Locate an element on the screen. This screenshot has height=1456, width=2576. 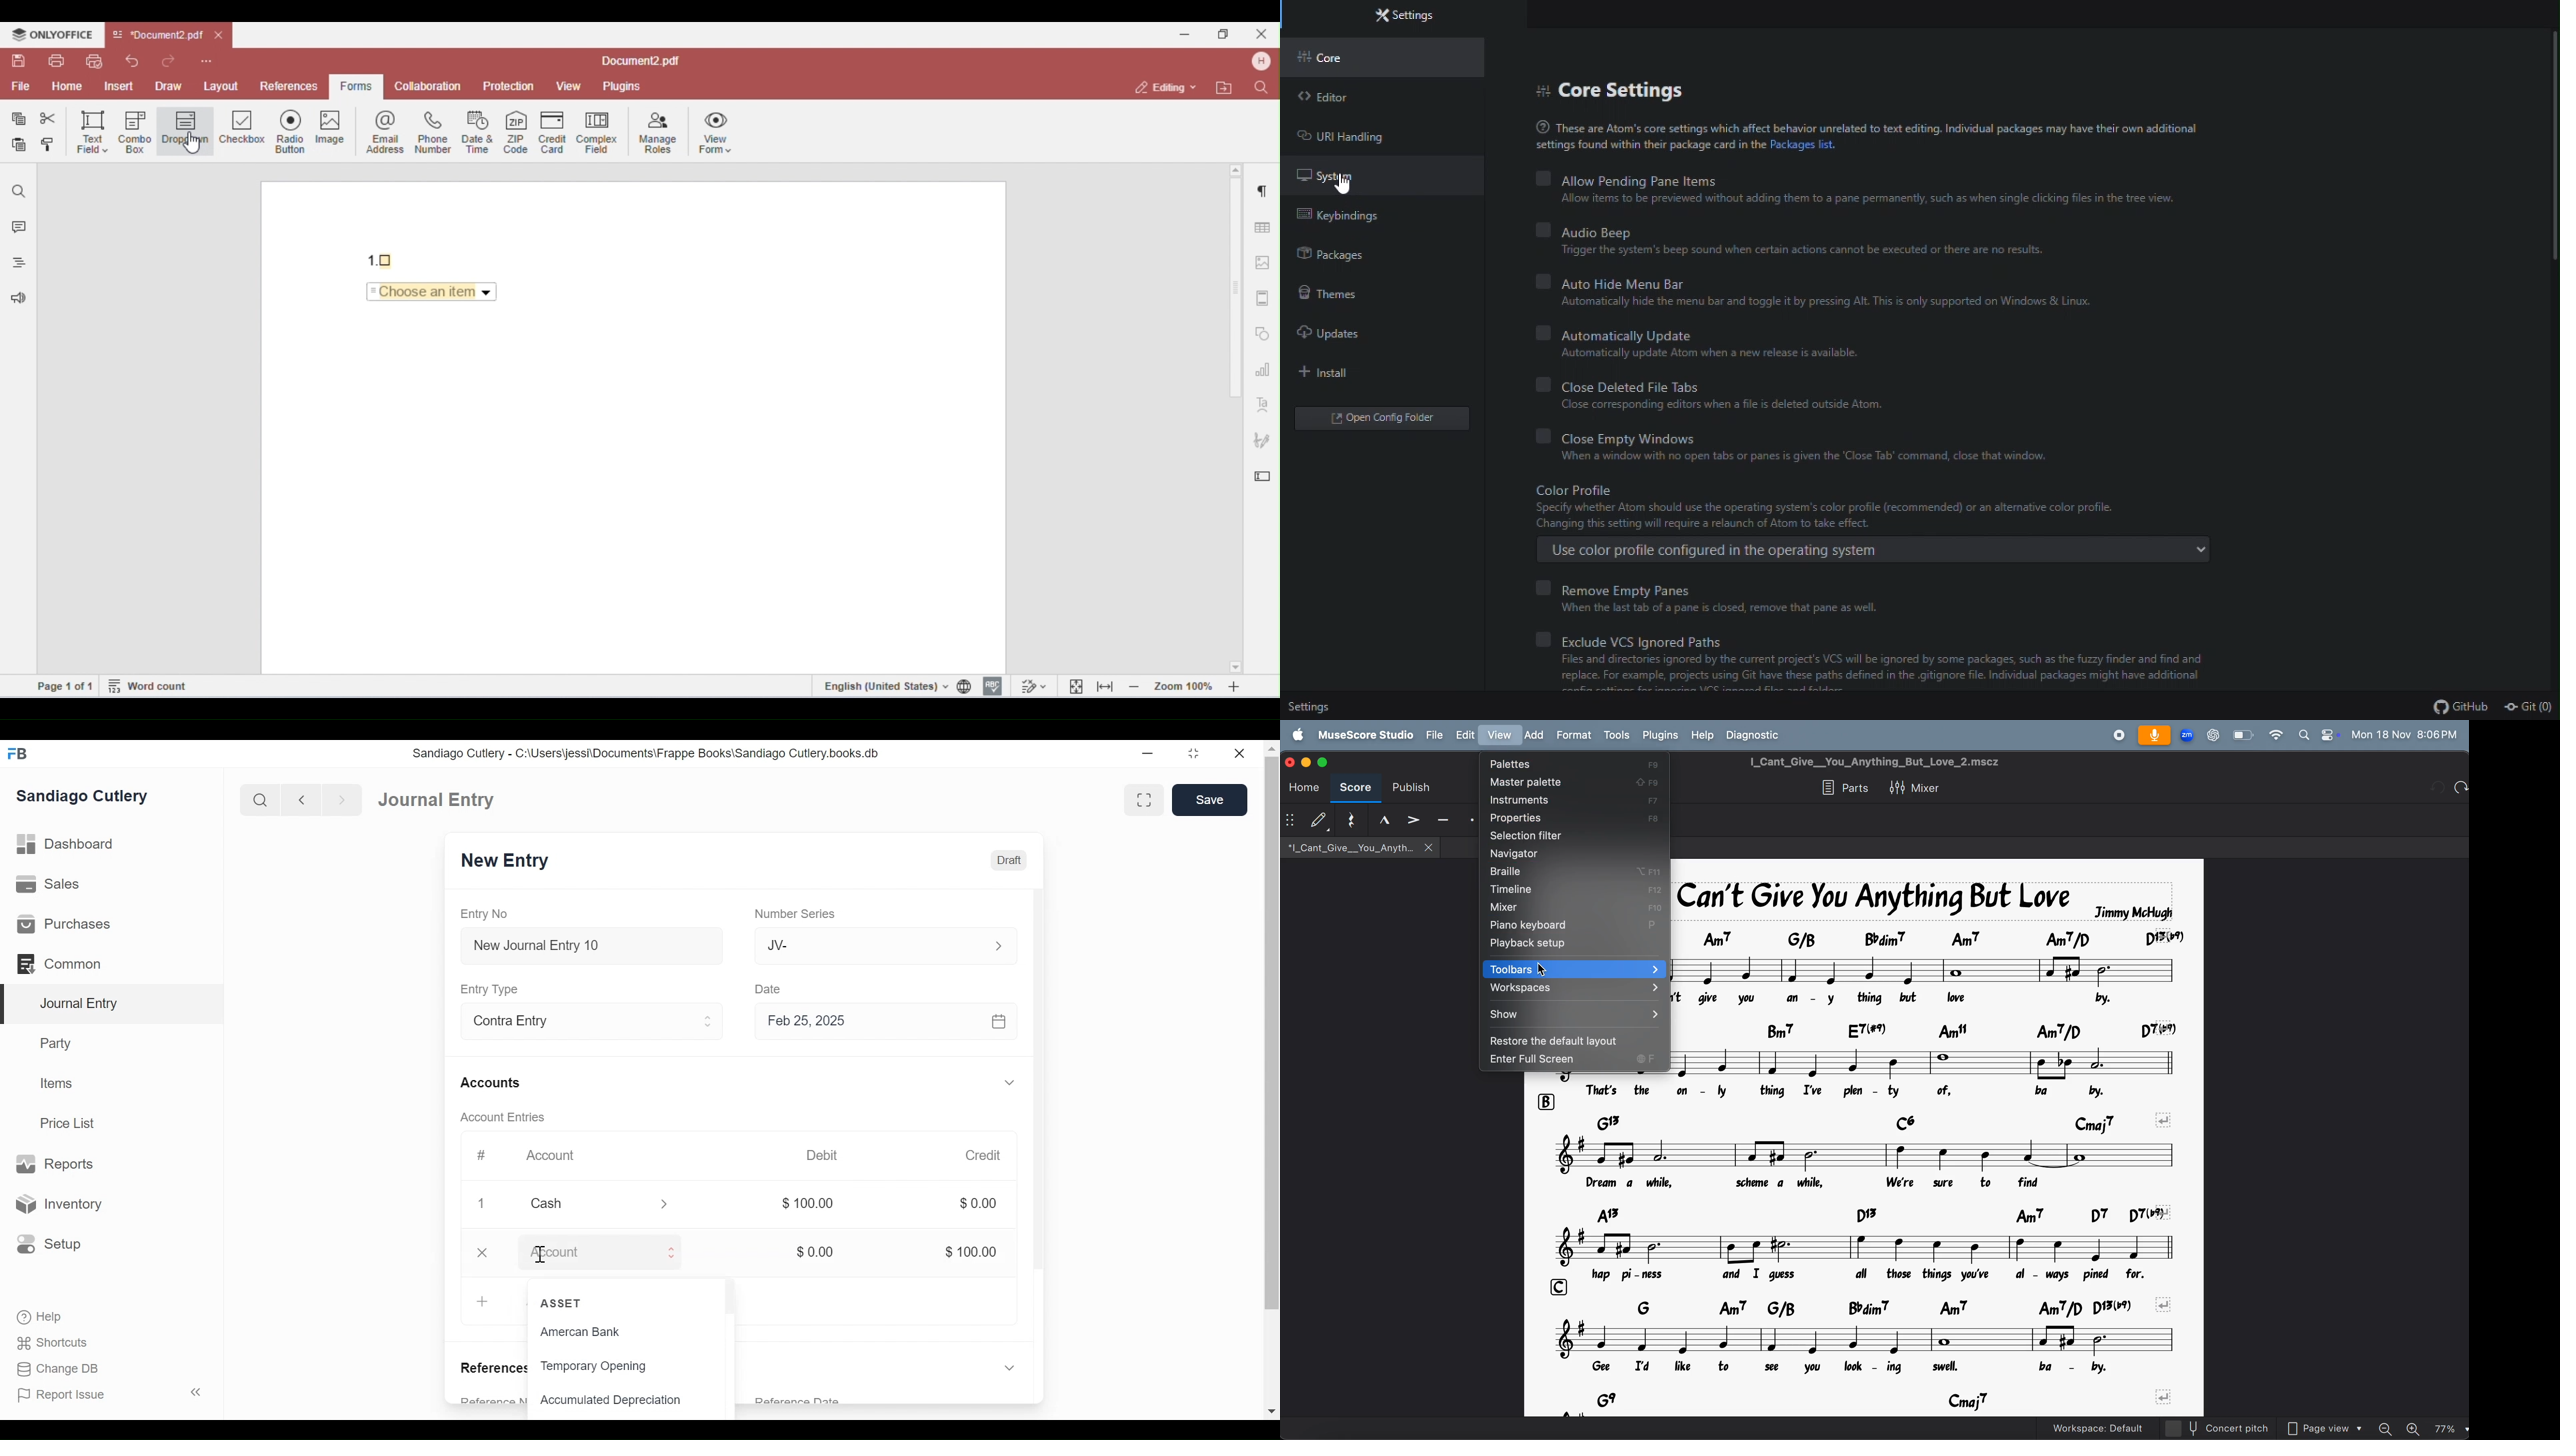
rows is located at coordinates (1545, 1102).